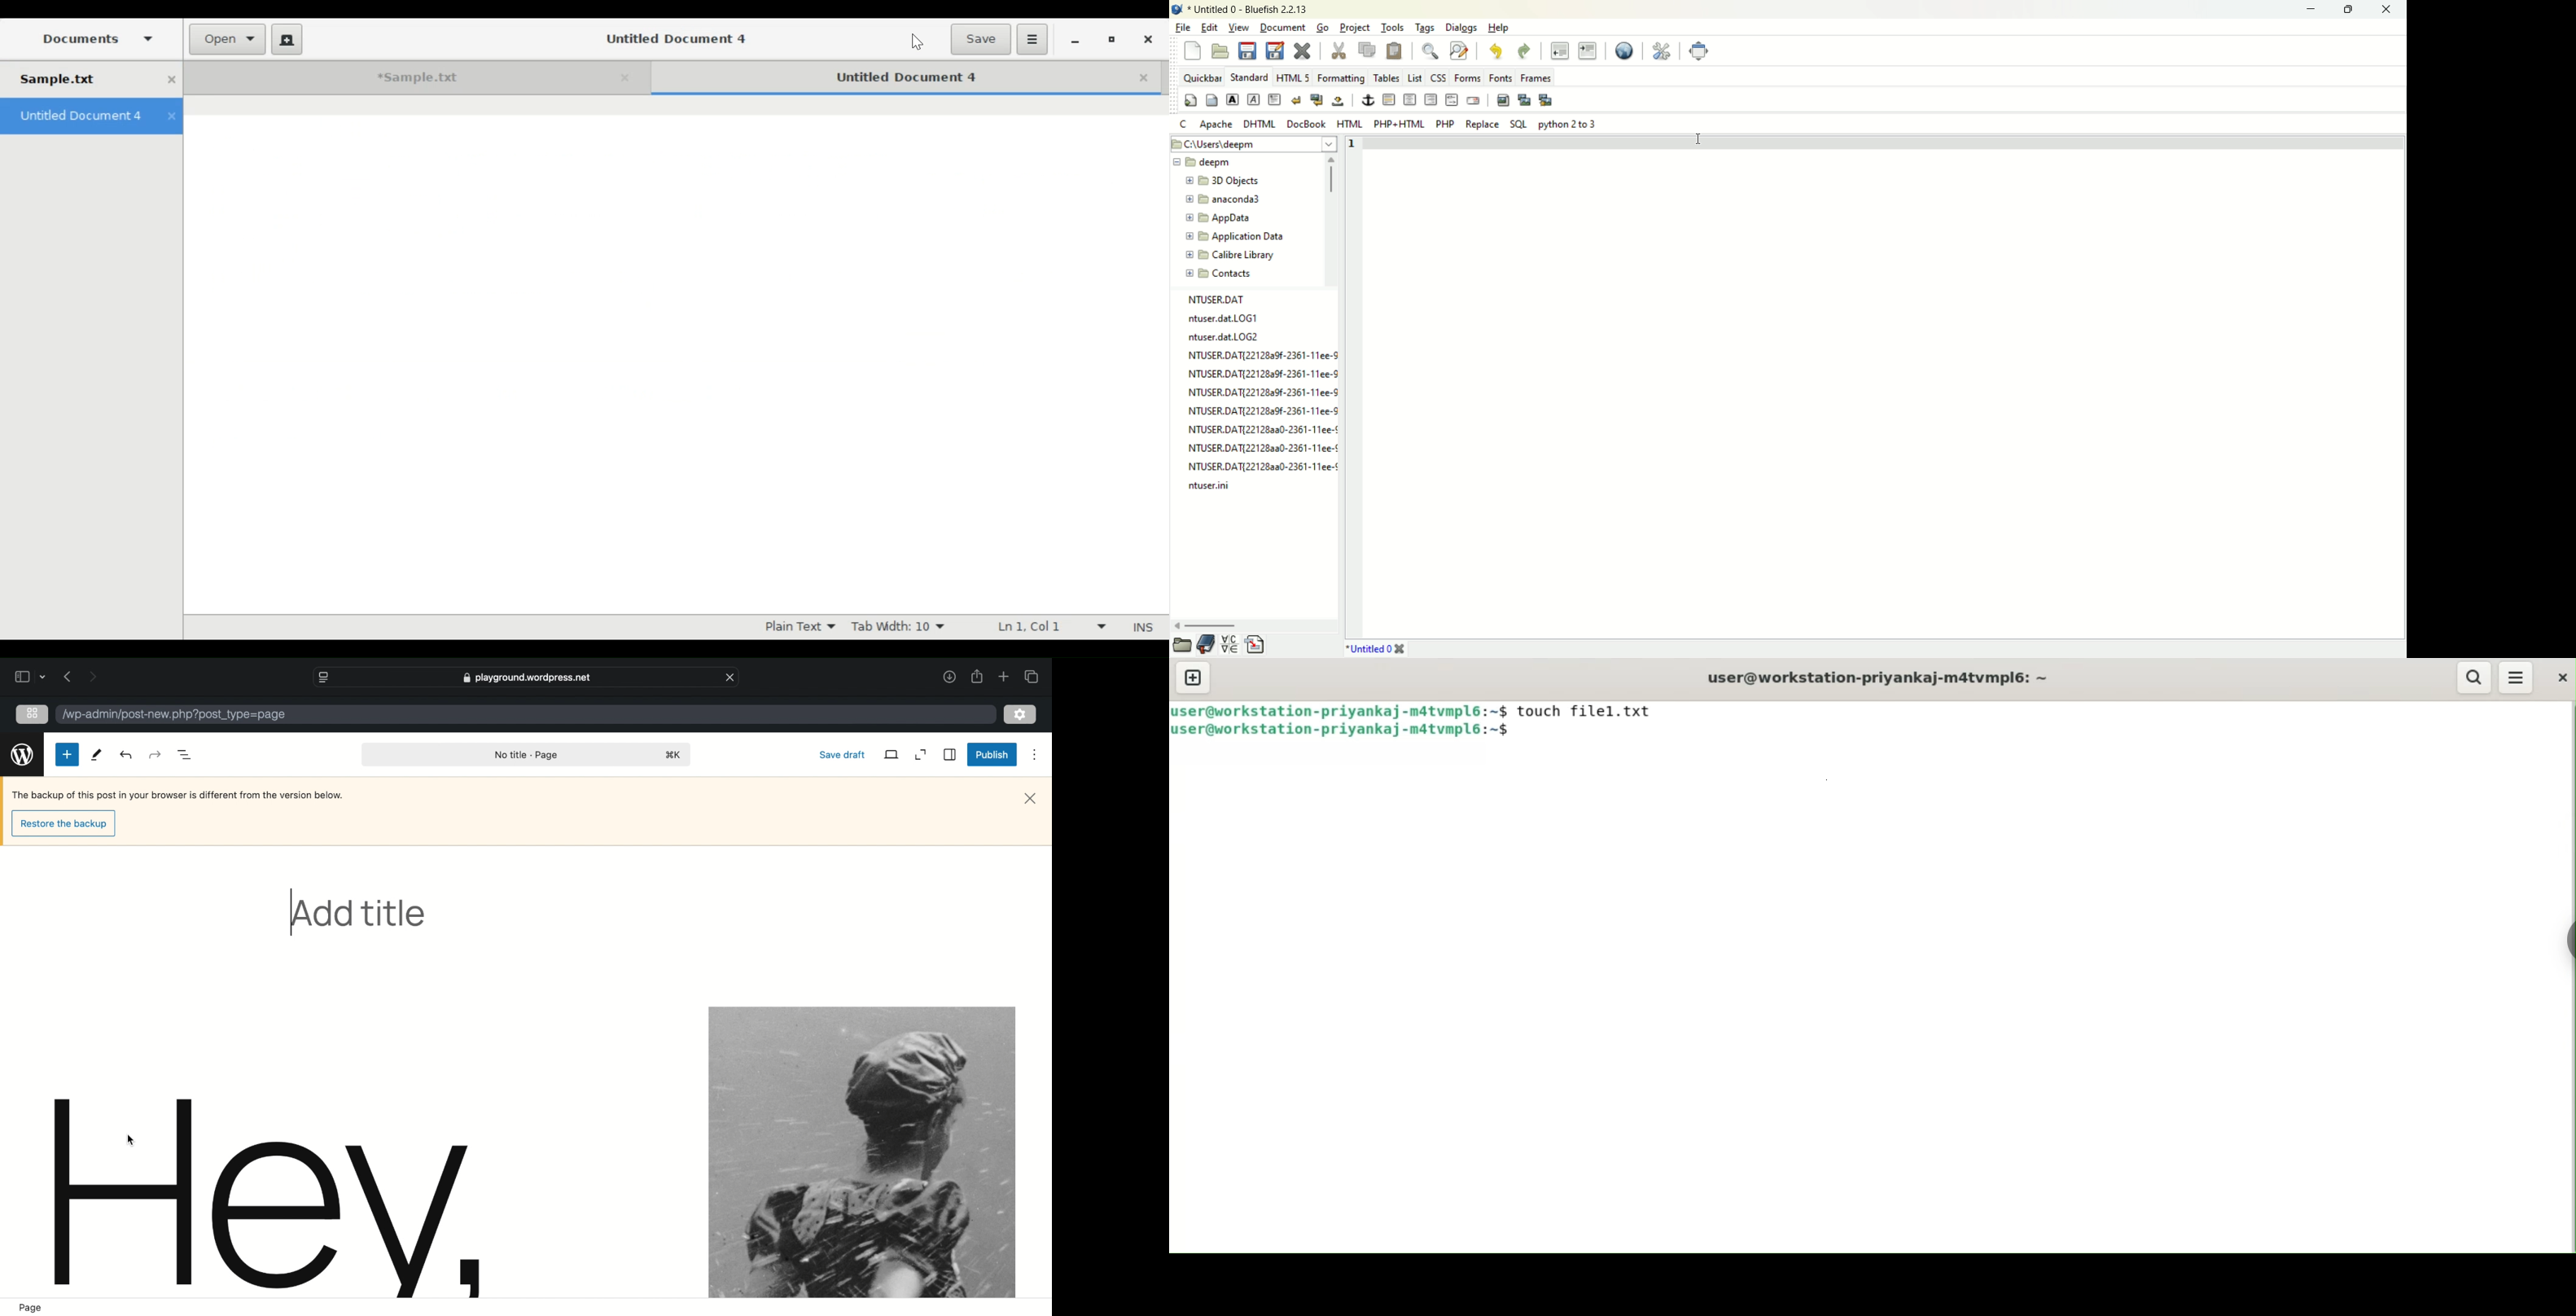  I want to click on line number, so click(1353, 146).